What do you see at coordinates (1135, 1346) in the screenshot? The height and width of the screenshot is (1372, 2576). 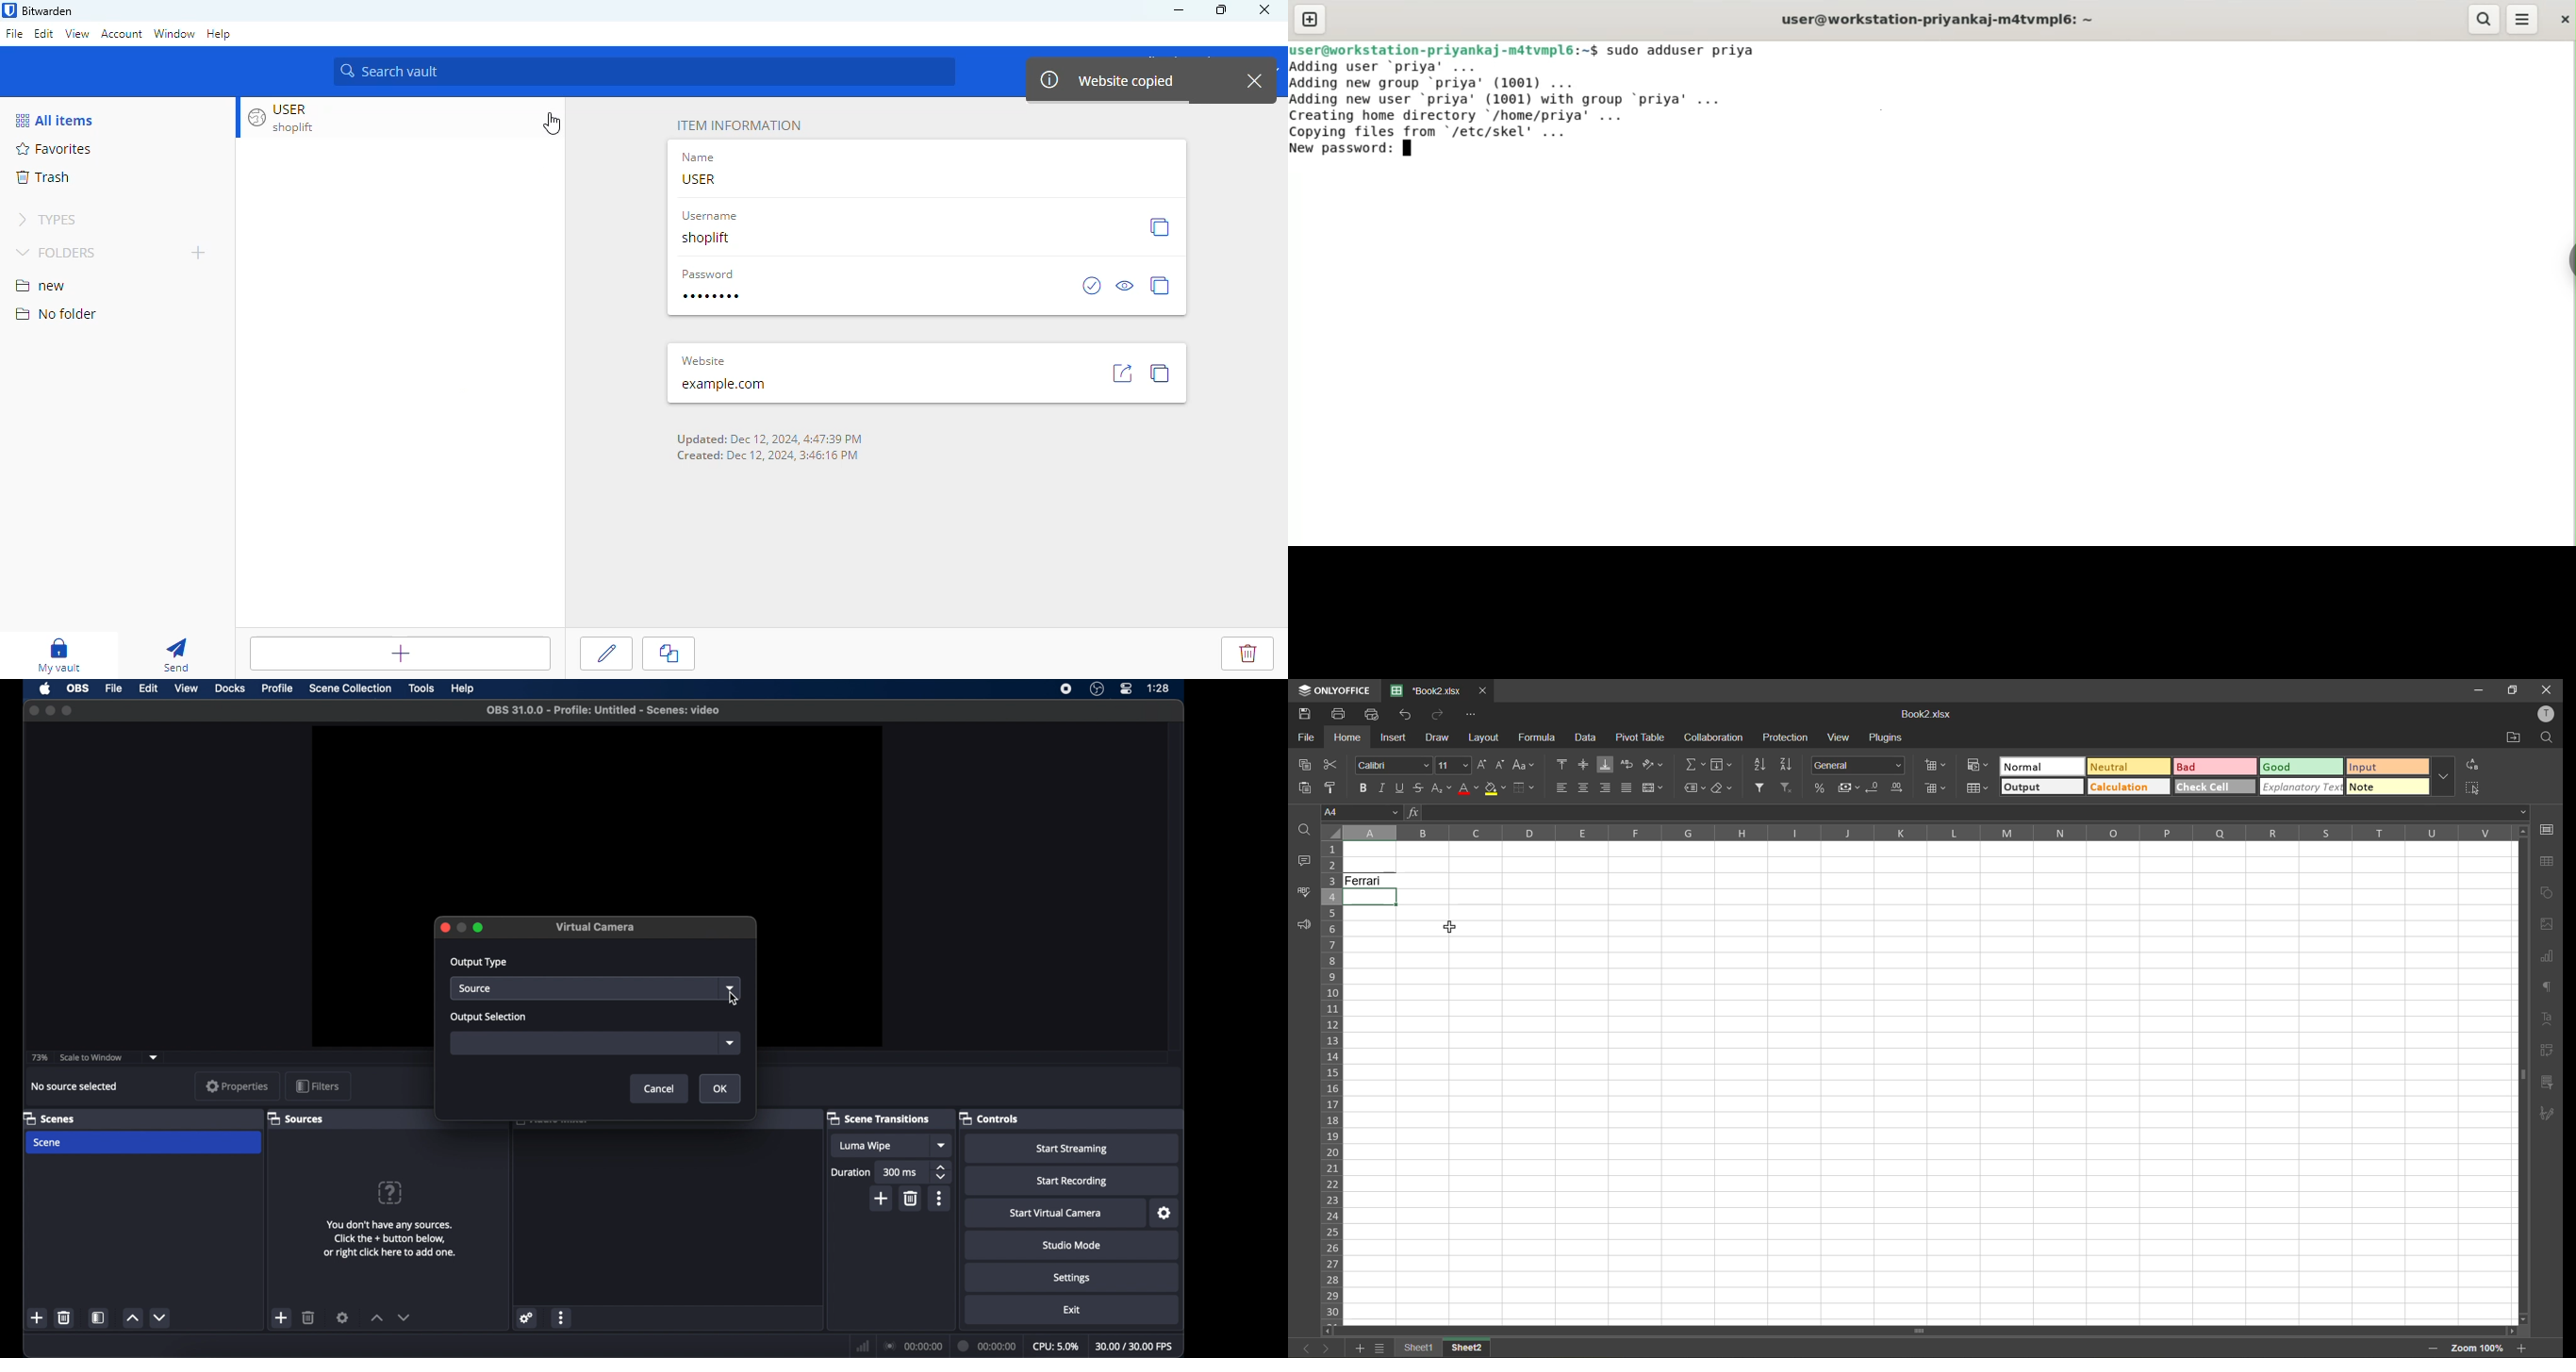 I see `fps` at bounding box center [1135, 1346].